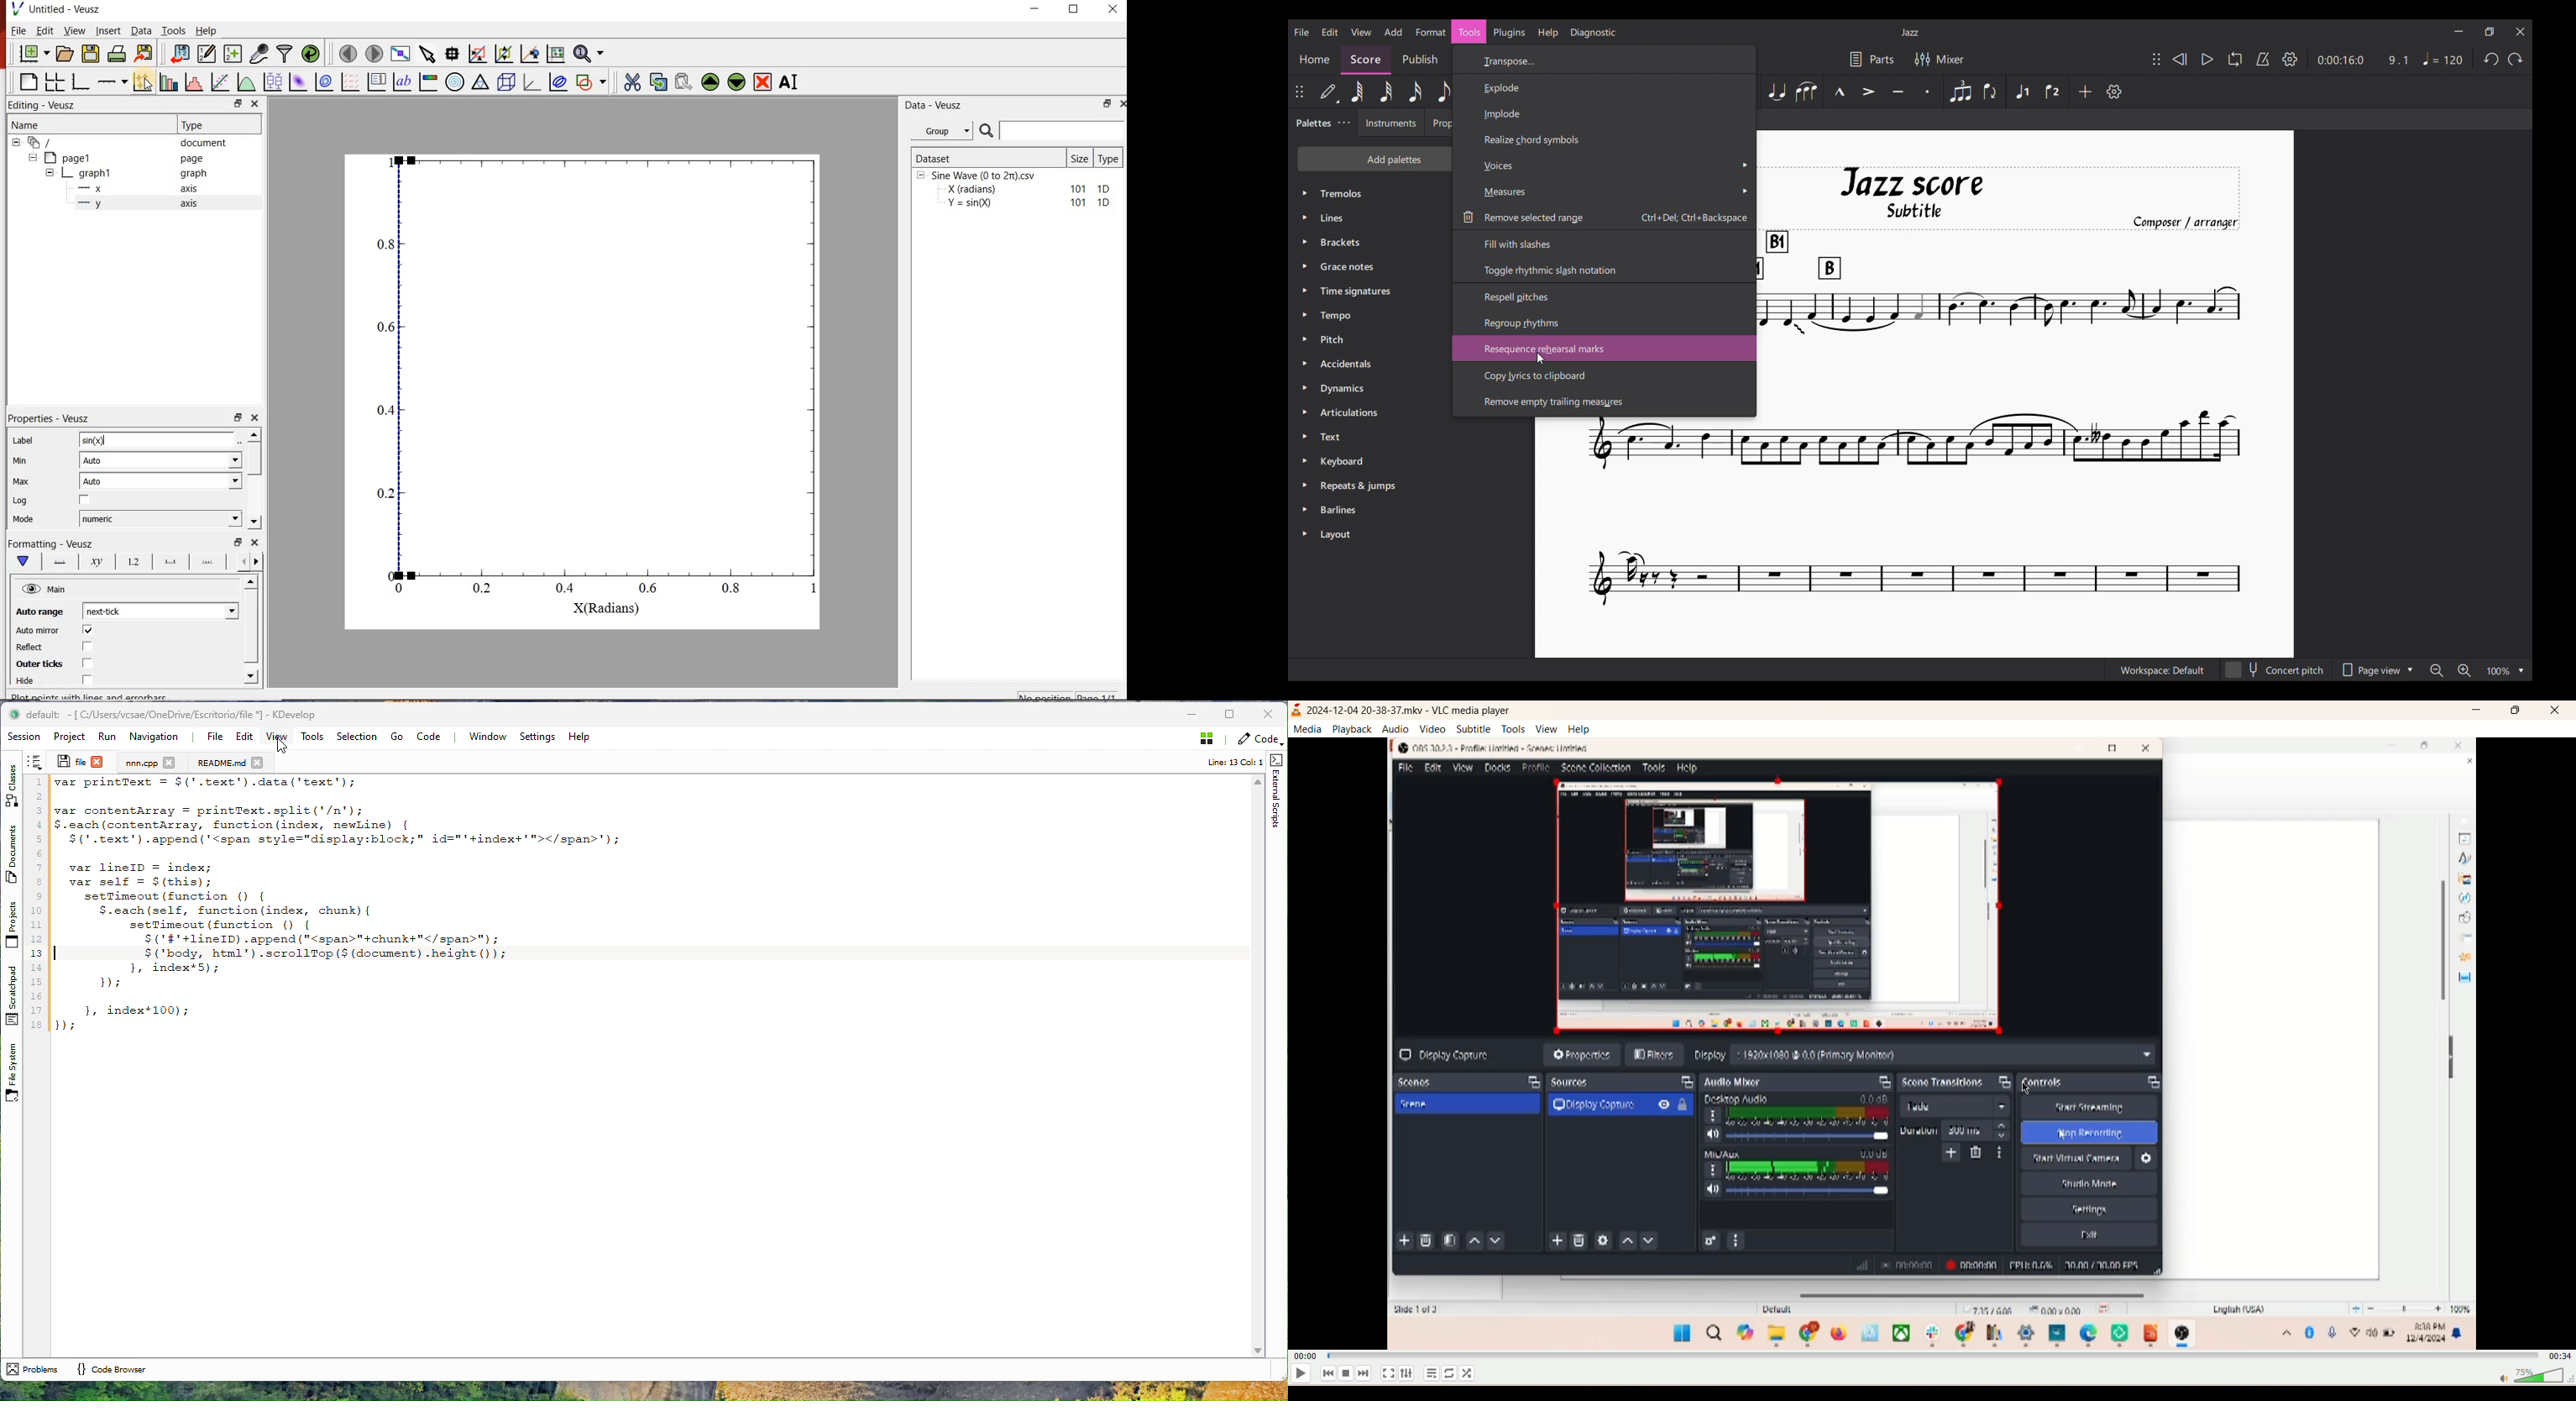 The width and height of the screenshot is (2576, 1428). I want to click on Tempo, so click(2443, 58).